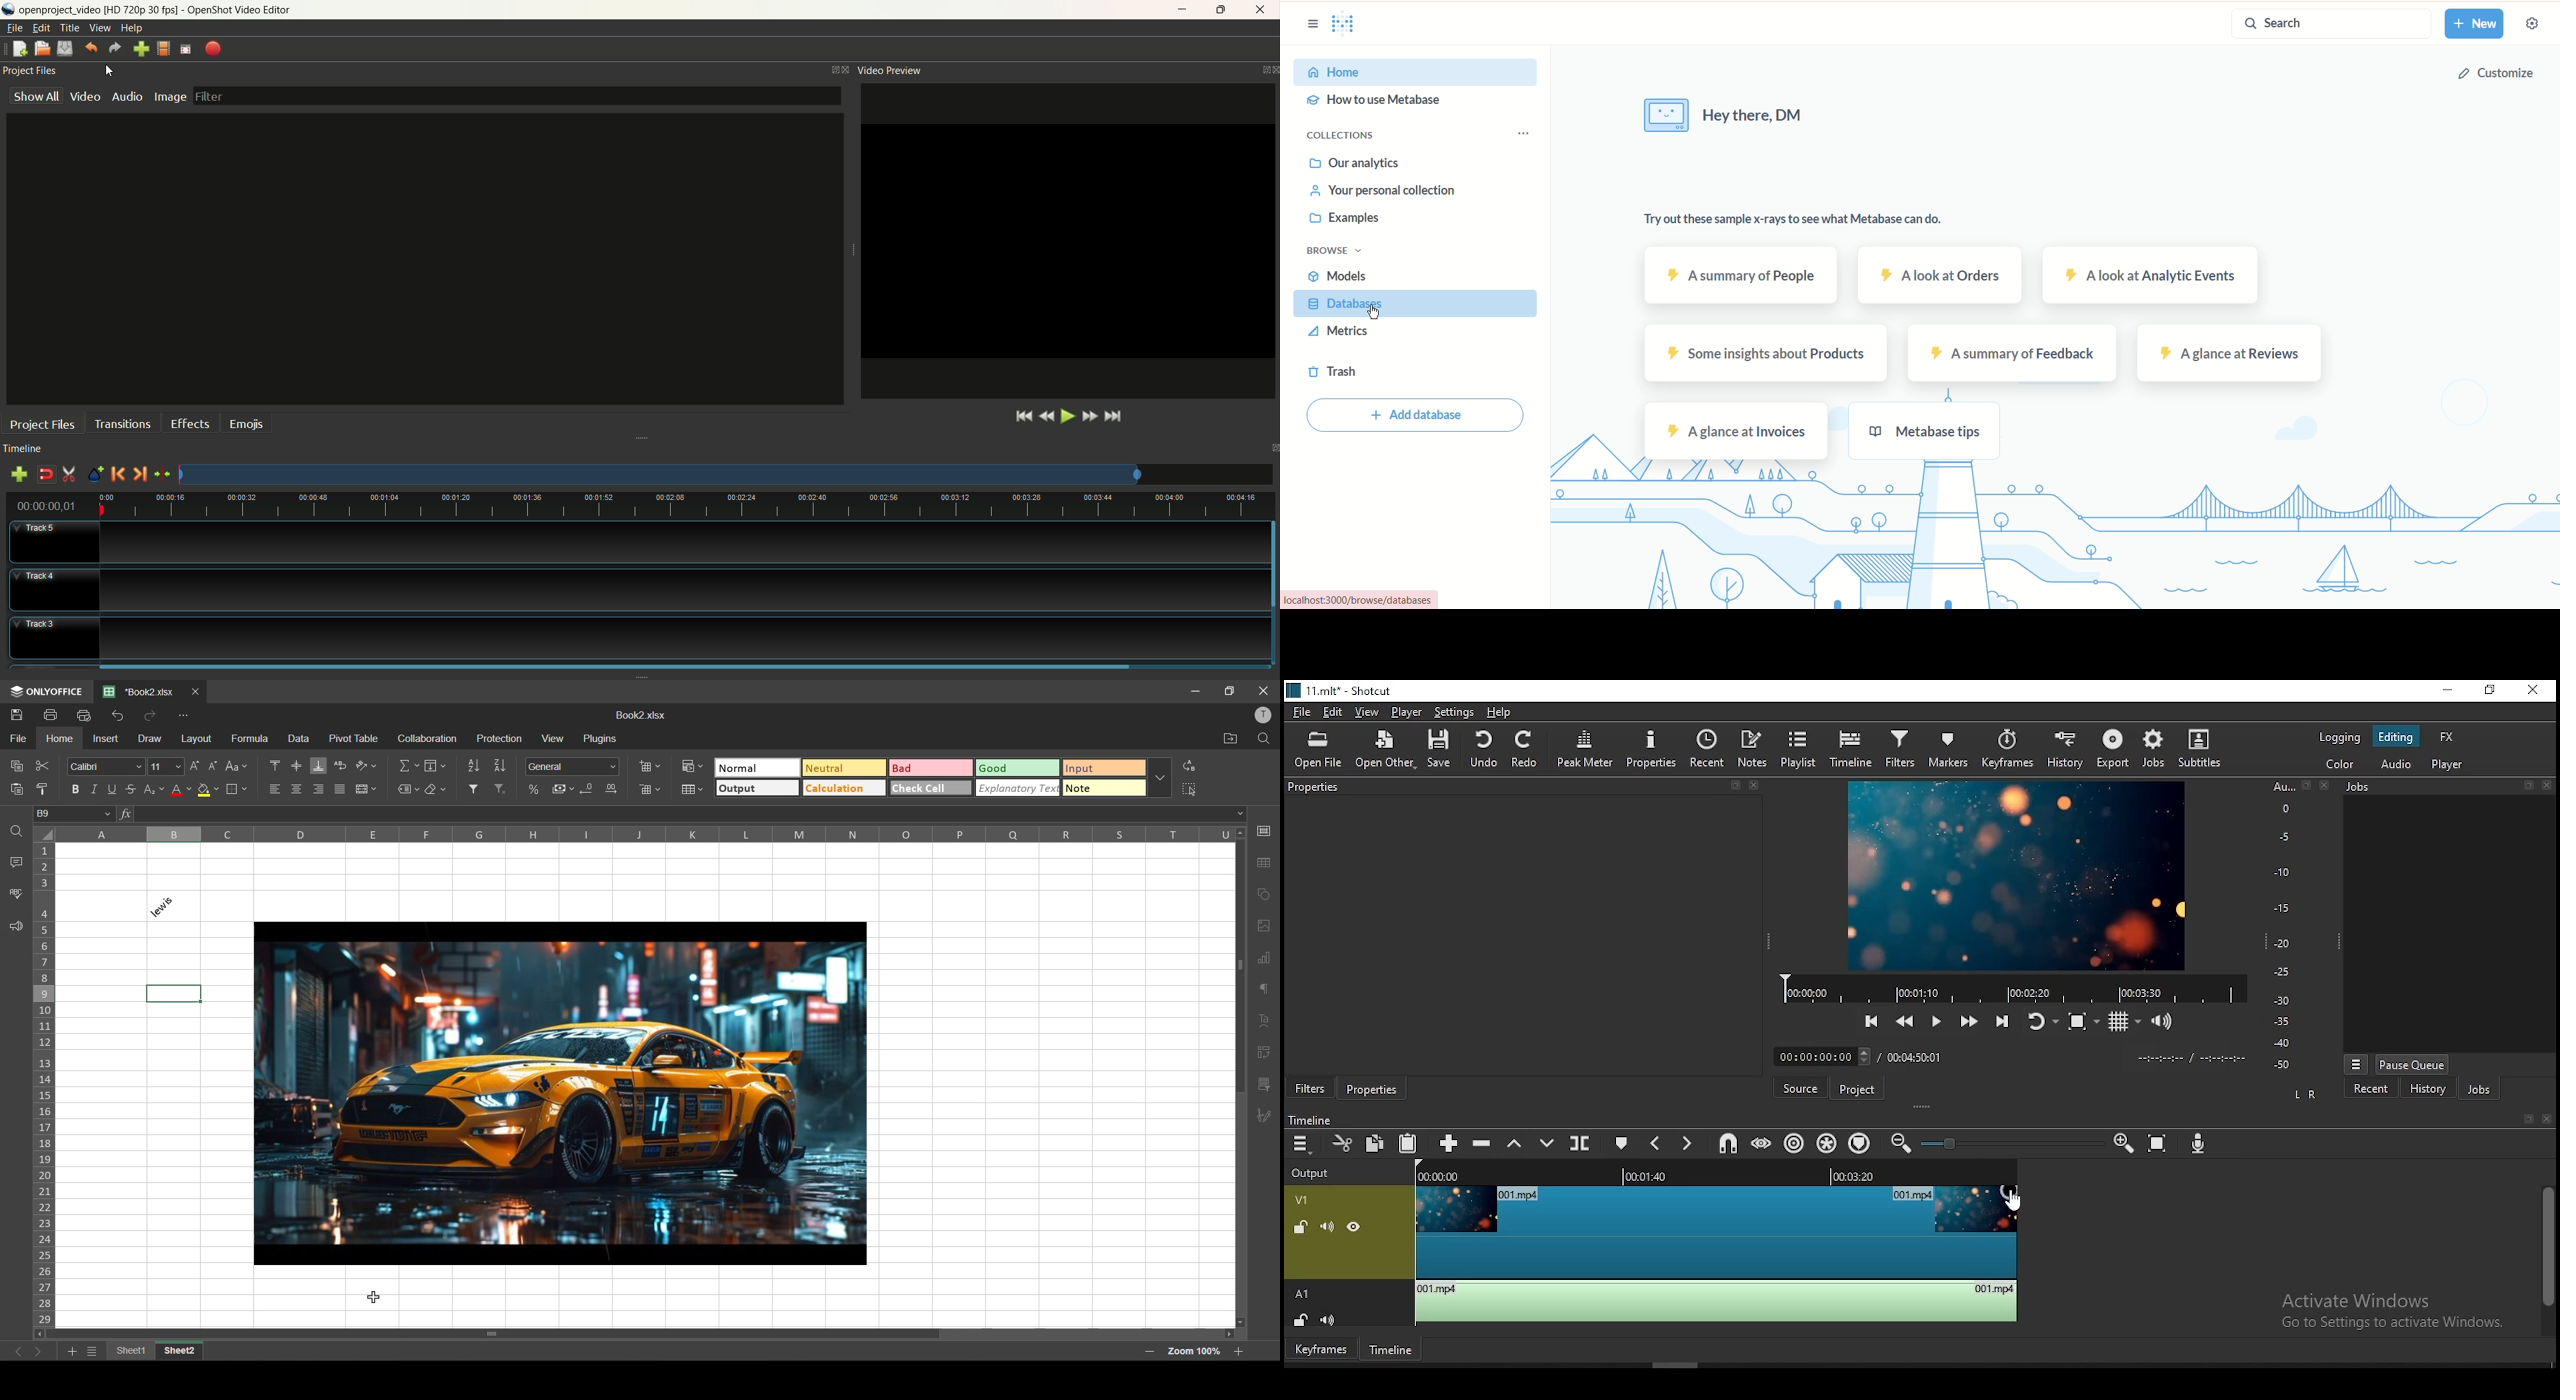 This screenshot has height=1400, width=2576. What do you see at coordinates (87, 717) in the screenshot?
I see `quick print` at bounding box center [87, 717].